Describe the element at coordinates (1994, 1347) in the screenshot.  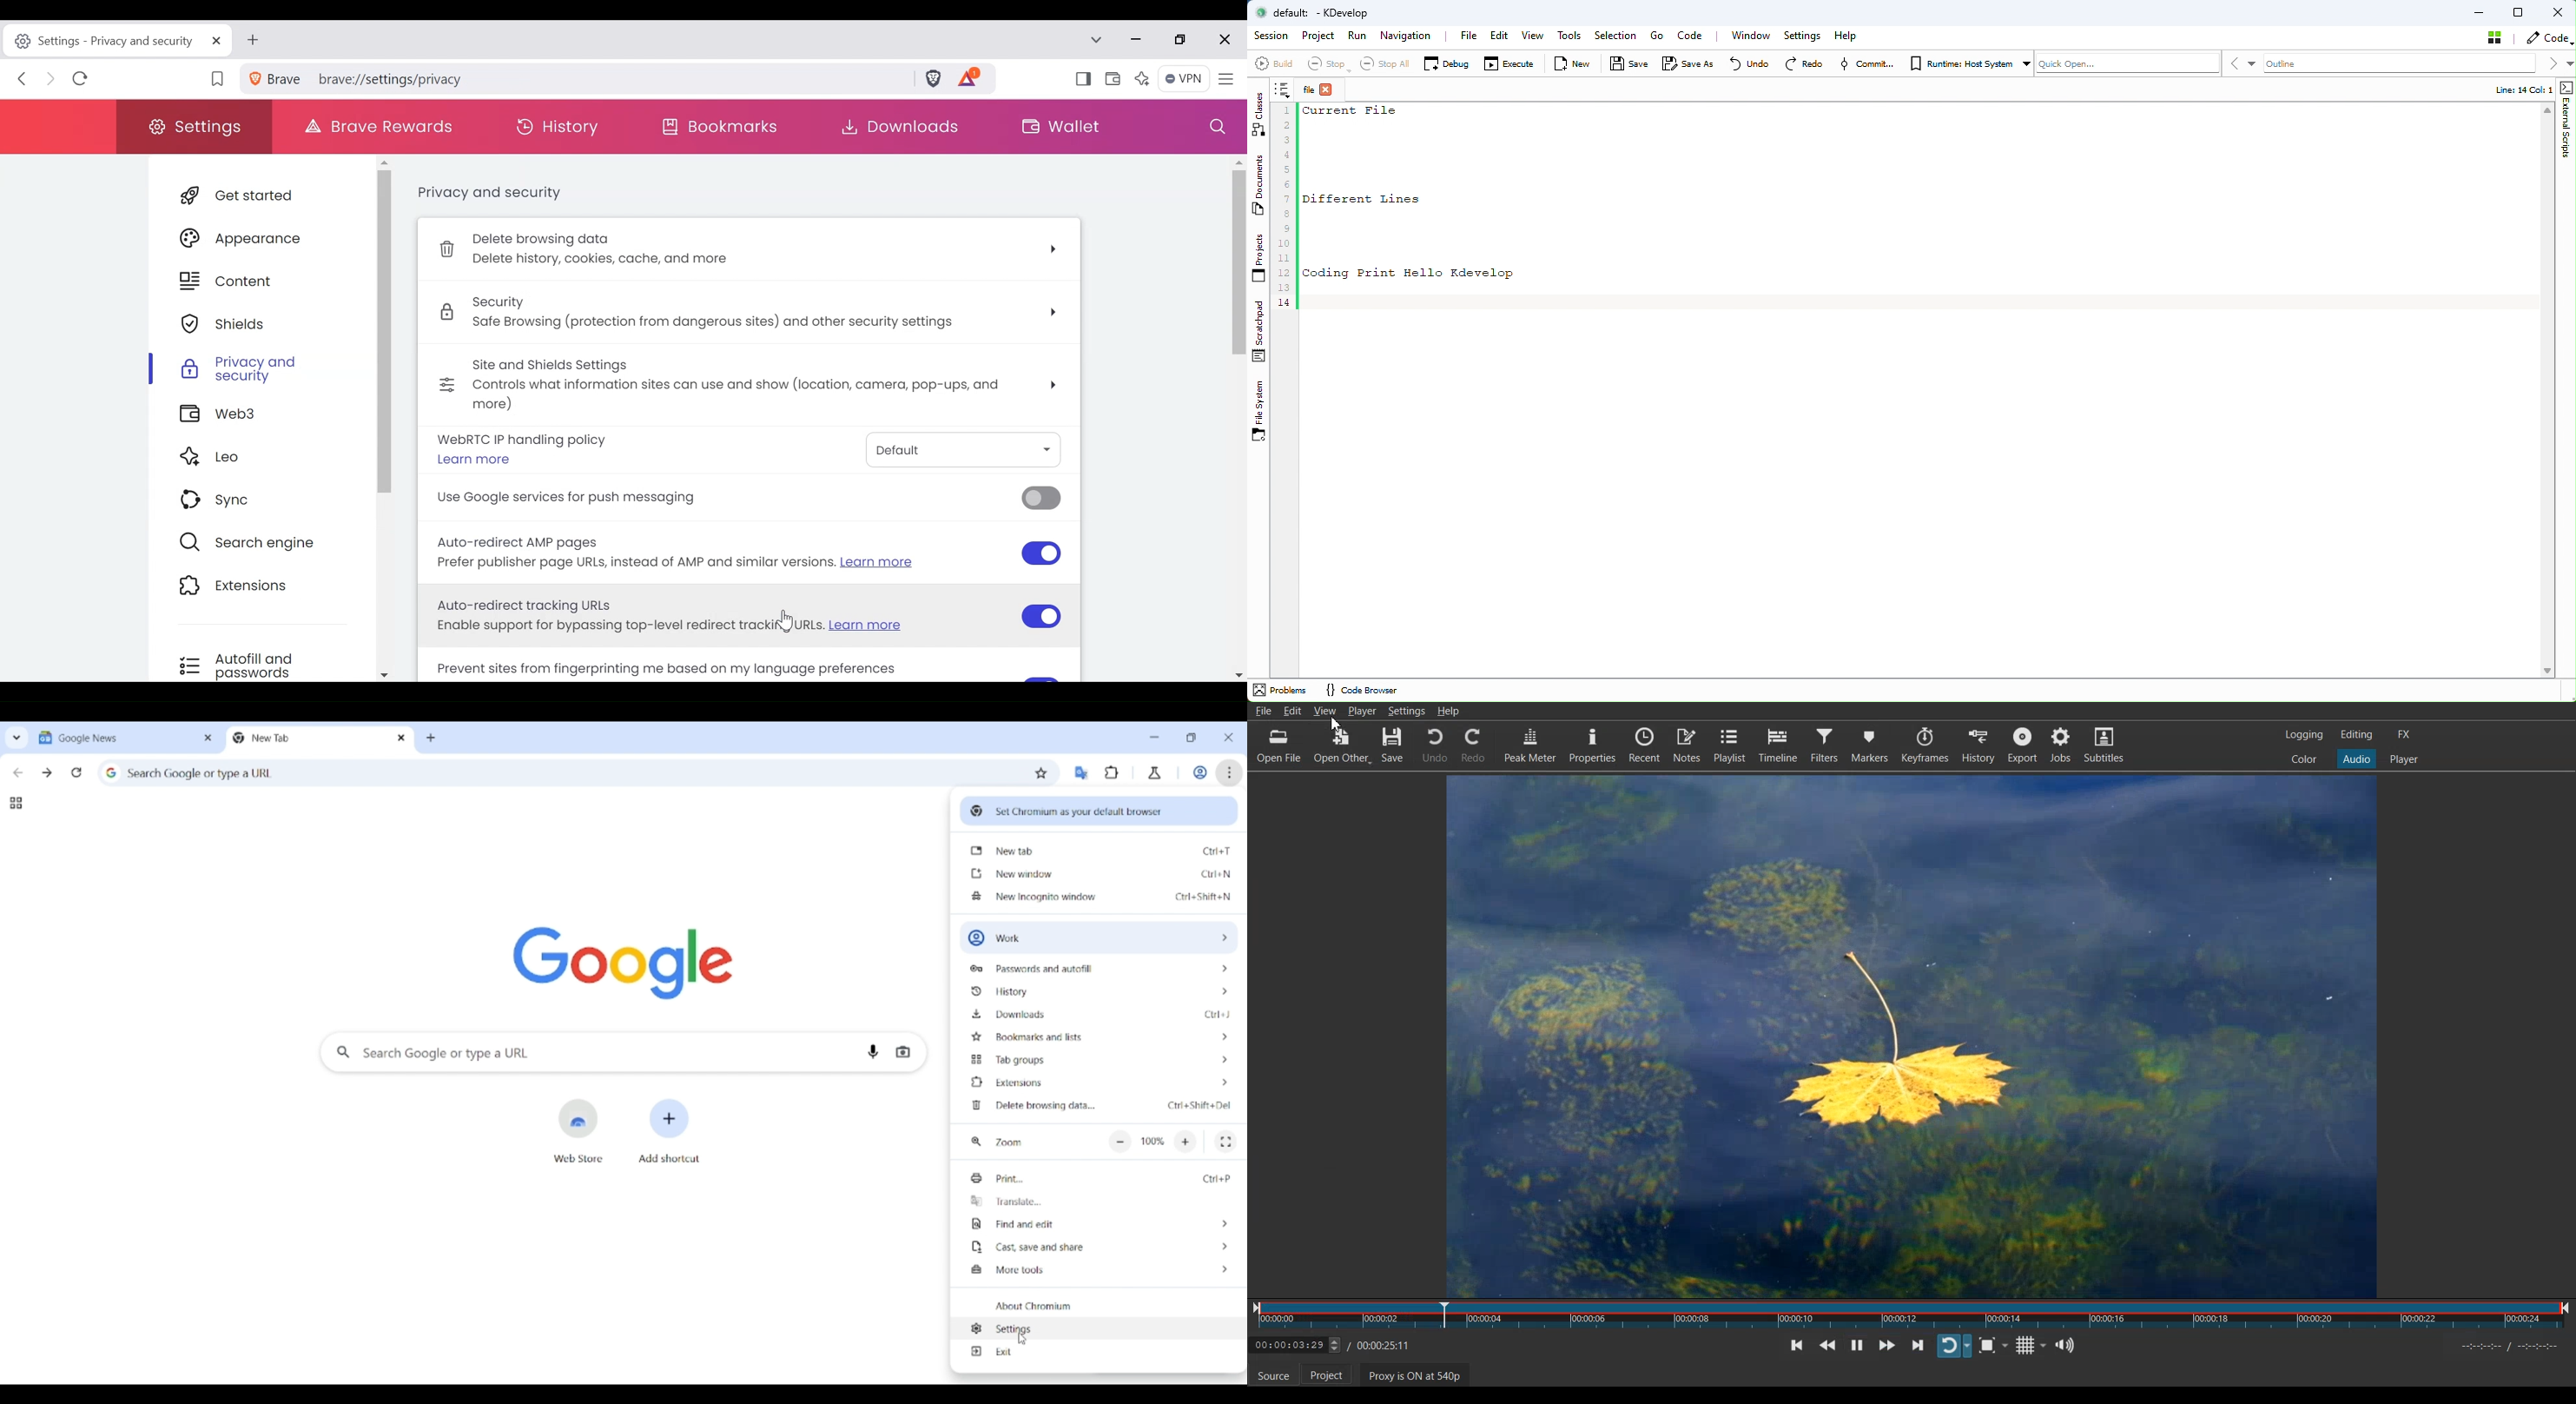
I see `Toggle Zoom` at that location.